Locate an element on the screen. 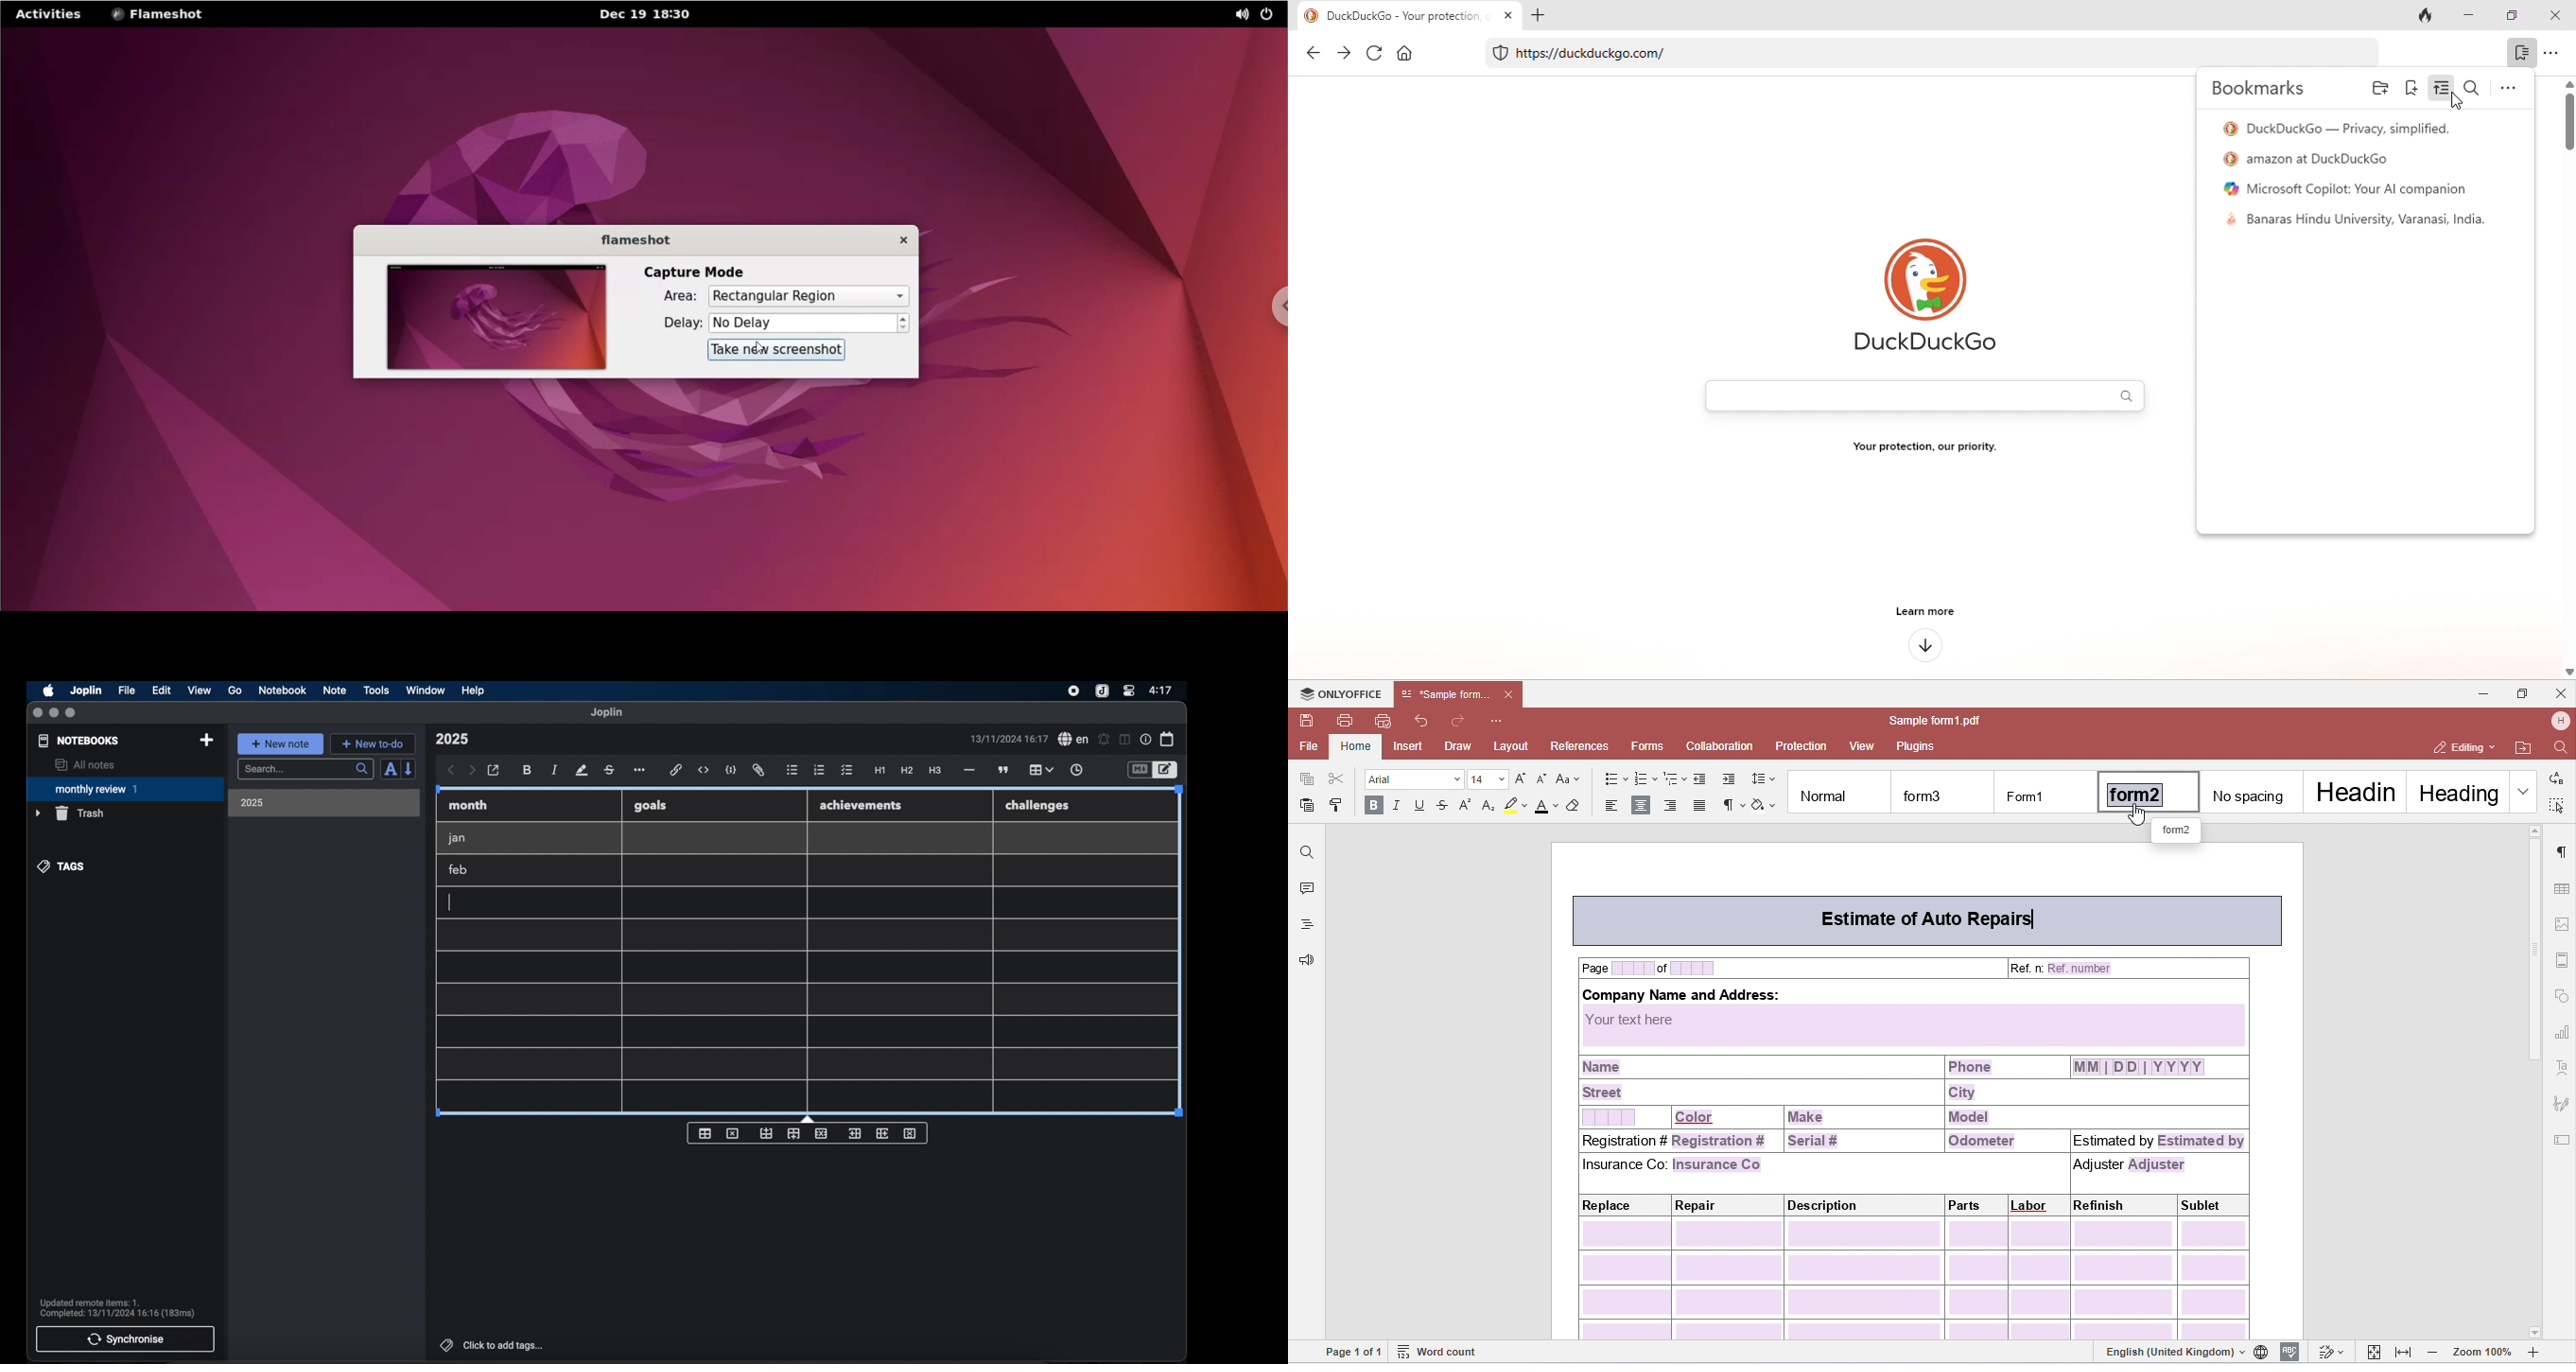 The image size is (2576, 1372). horizontal rule is located at coordinates (969, 770).